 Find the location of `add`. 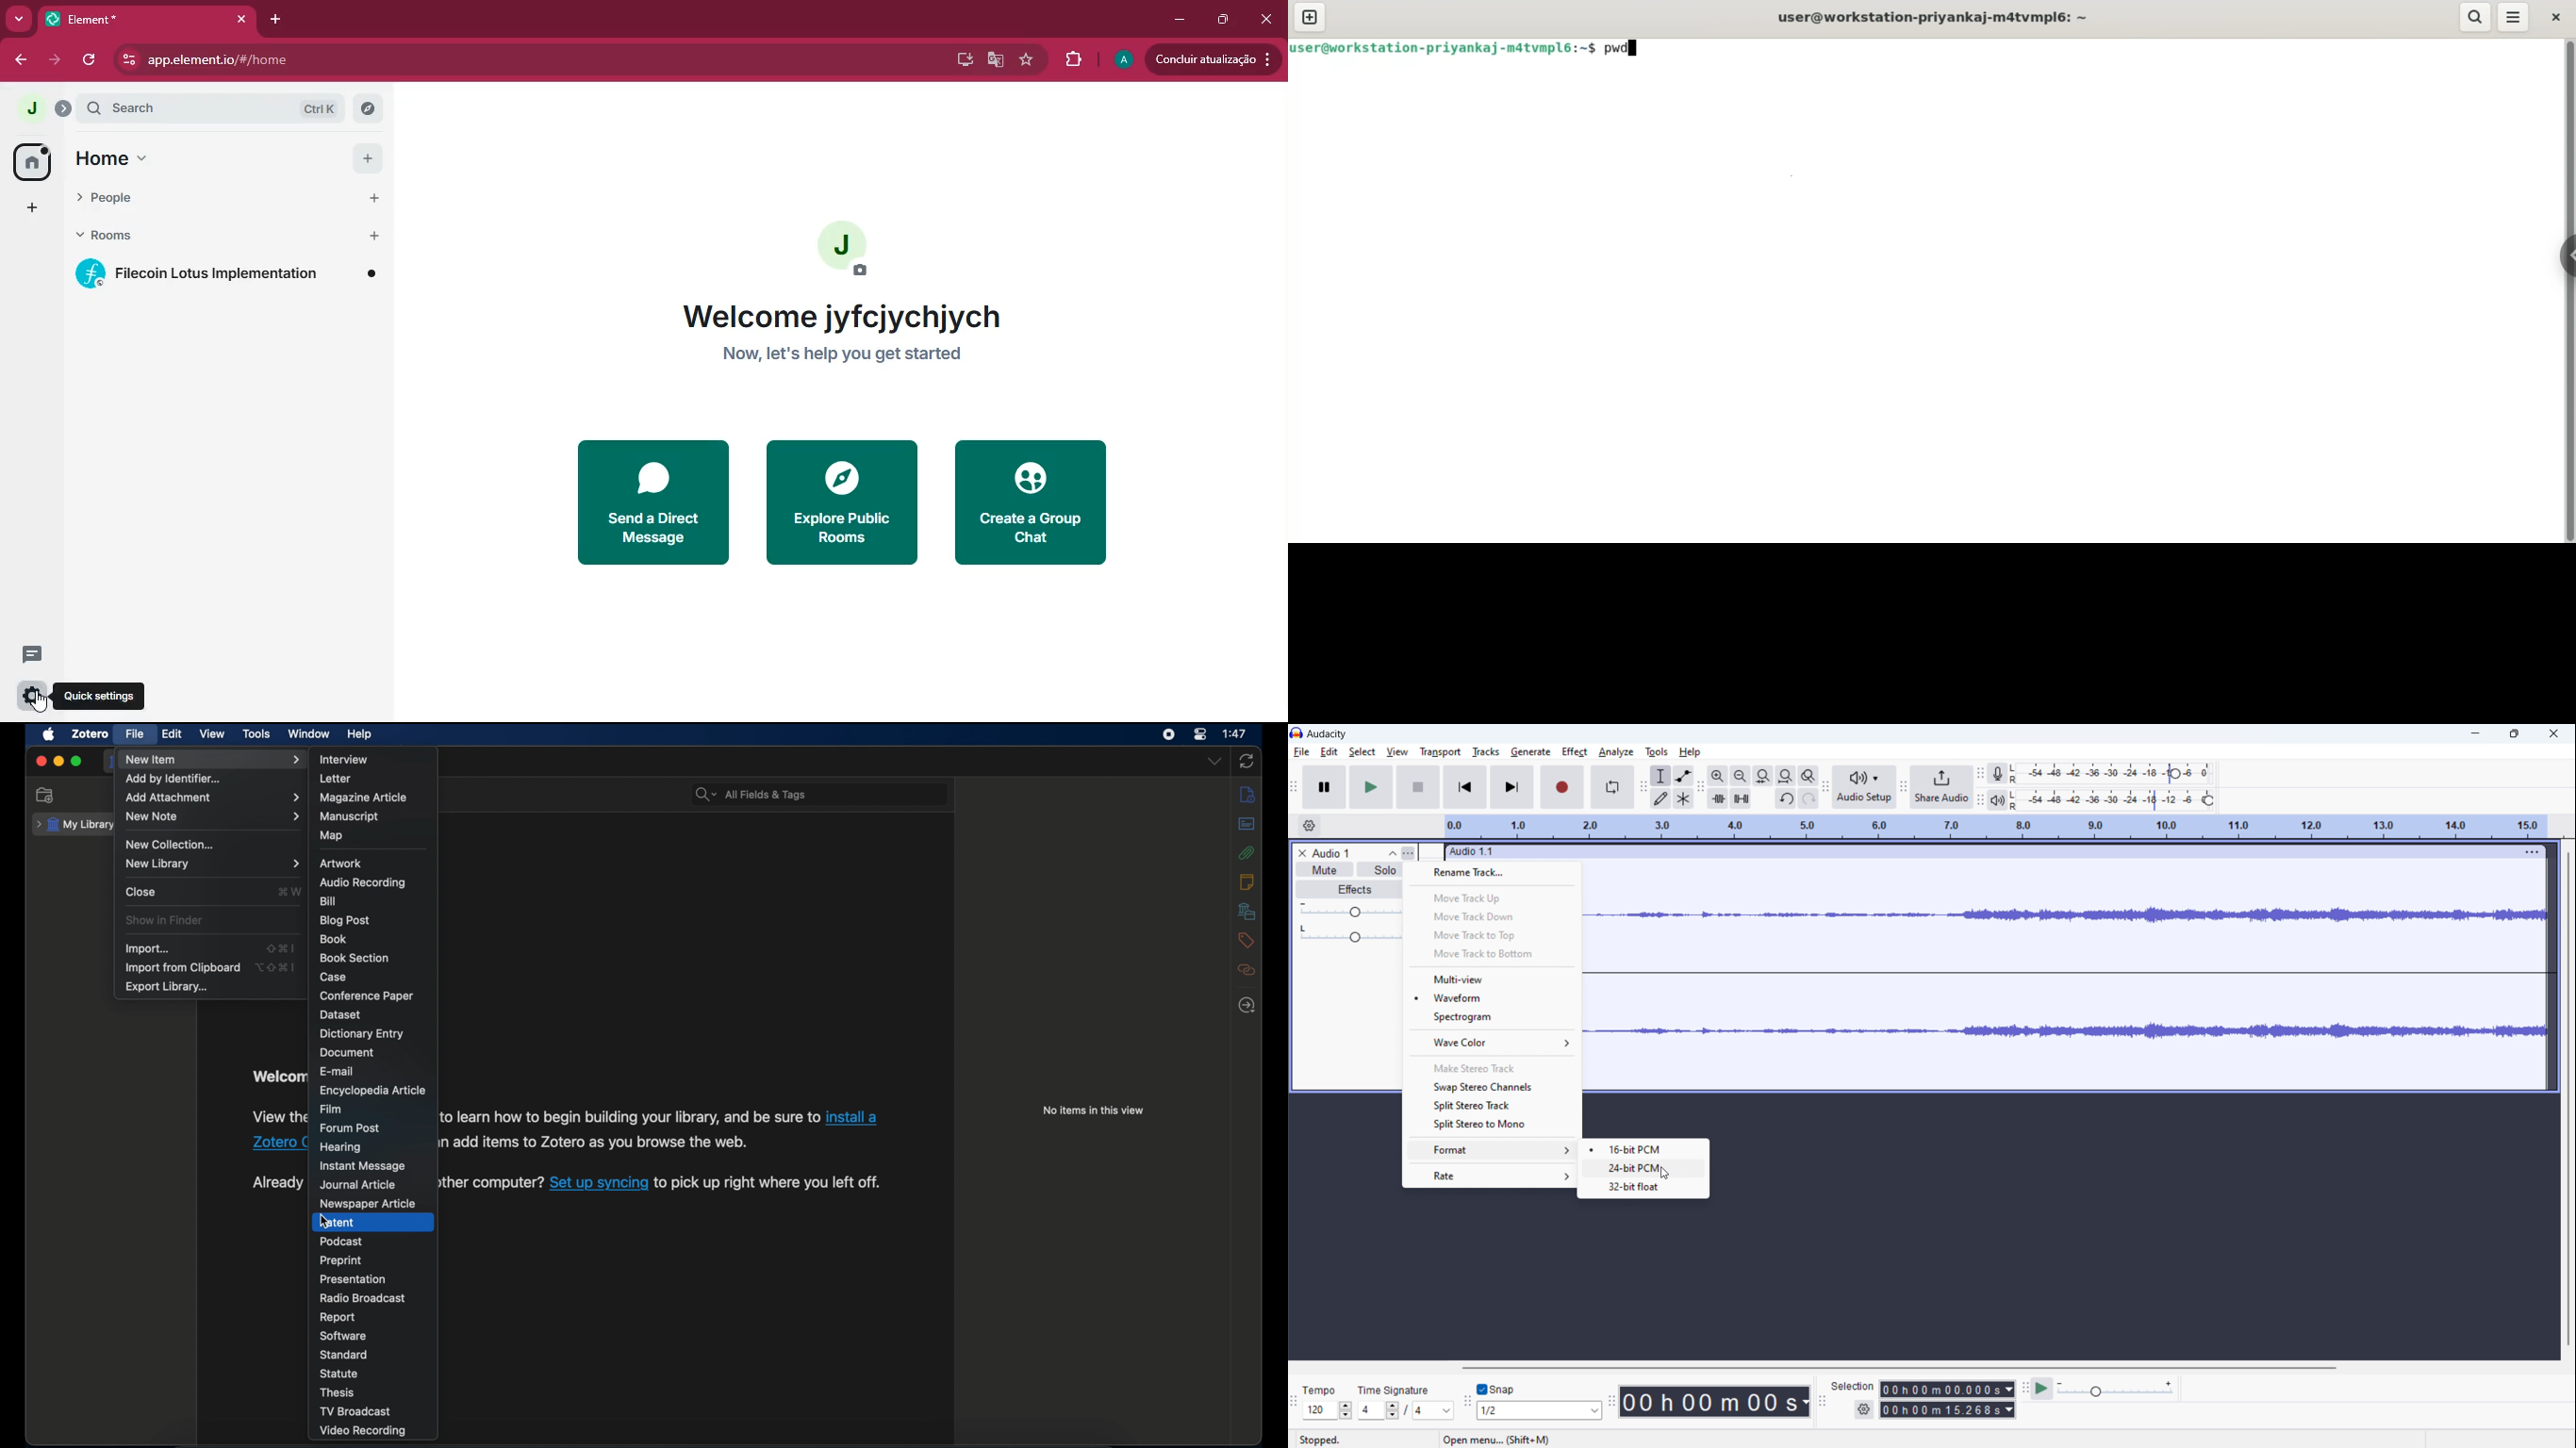

add is located at coordinates (369, 158).